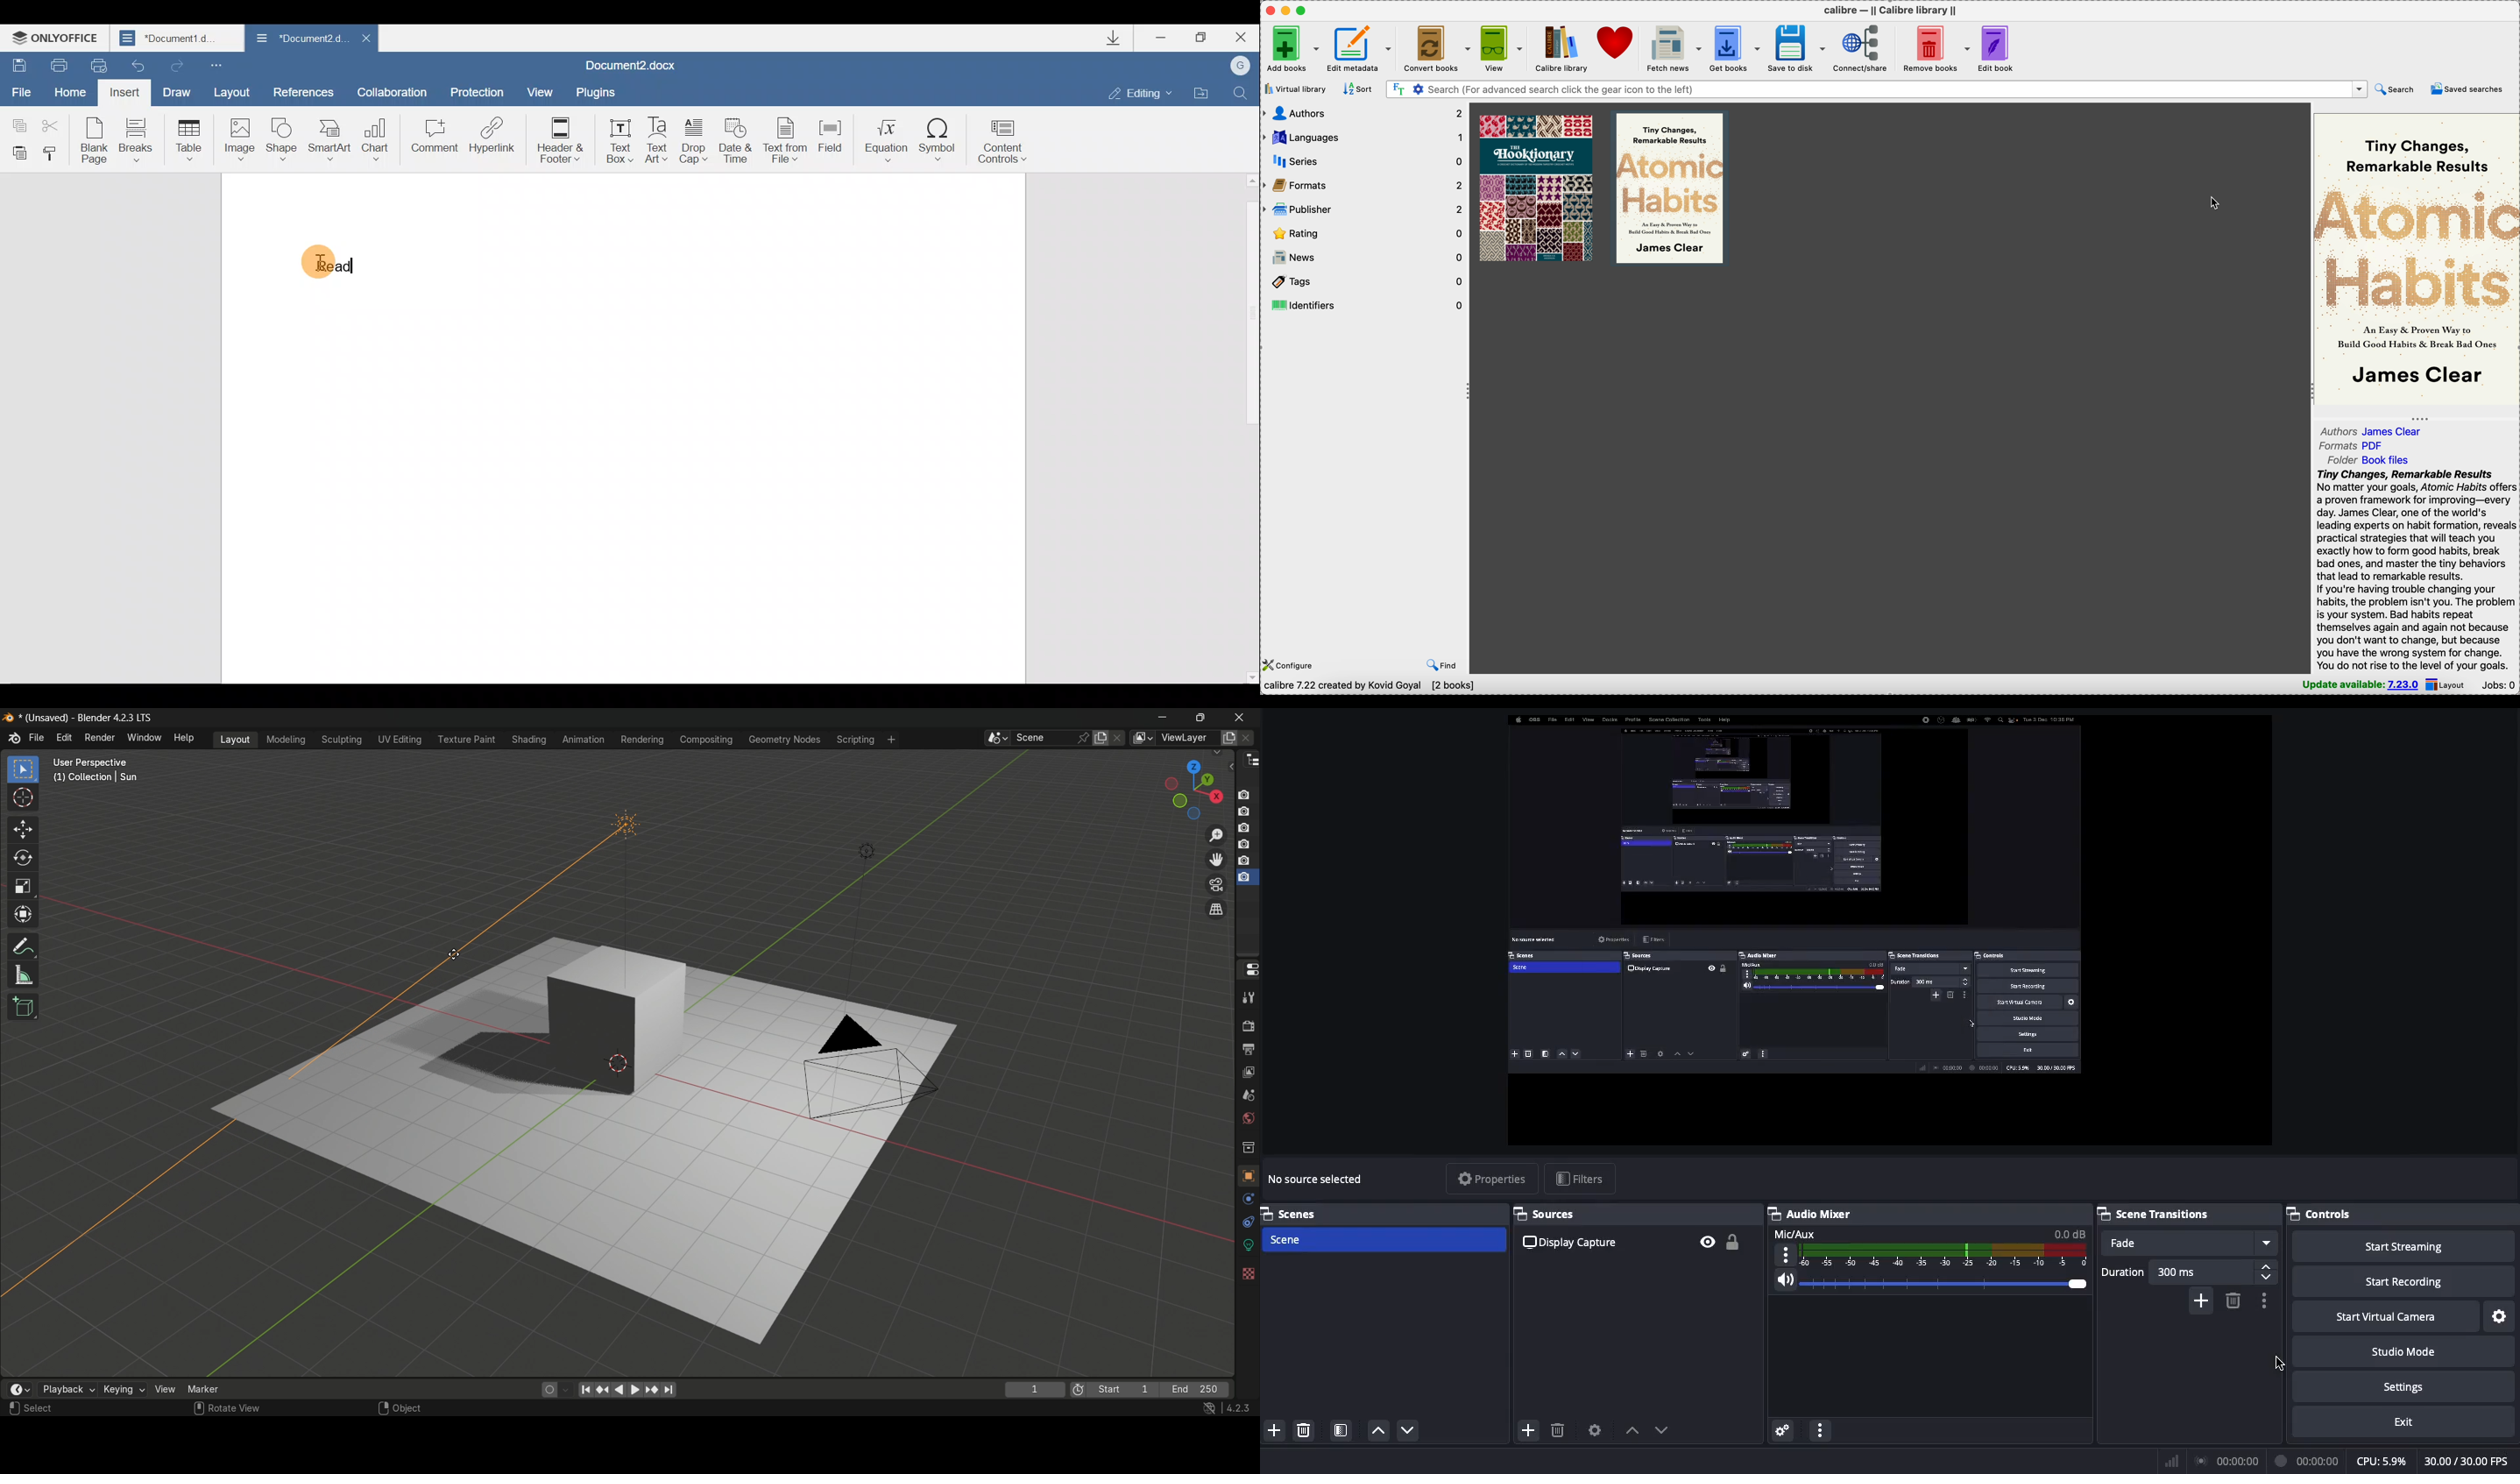 The height and width of the screenshot is (1484, 2520). Describe the element at coordinates (1077, 1388) in the screenshot. I see `icon` at that location.